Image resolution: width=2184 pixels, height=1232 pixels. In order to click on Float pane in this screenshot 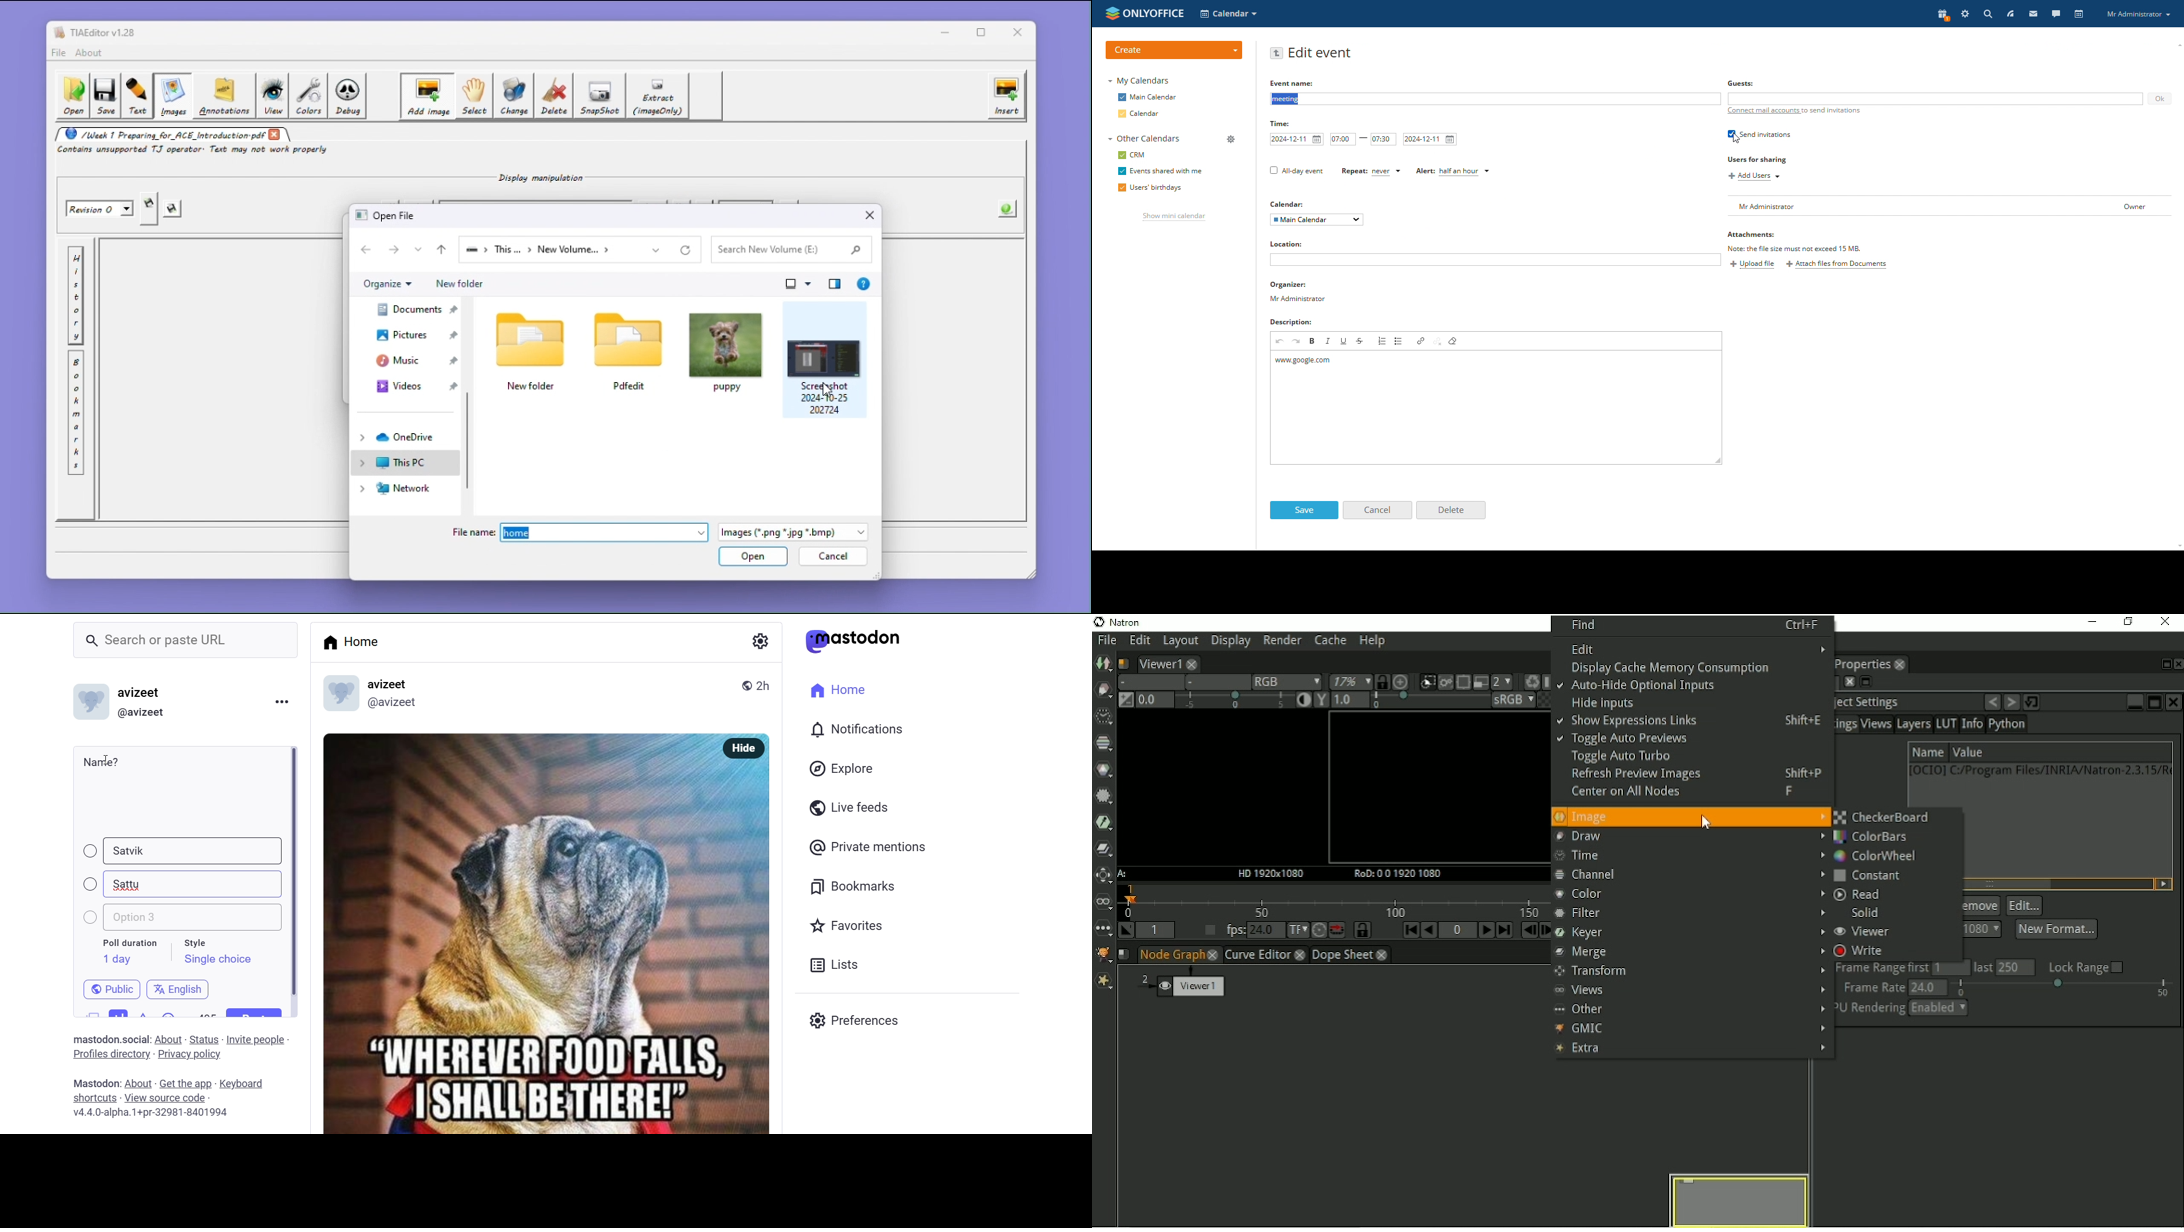, I will do `click(1866, 683)`.